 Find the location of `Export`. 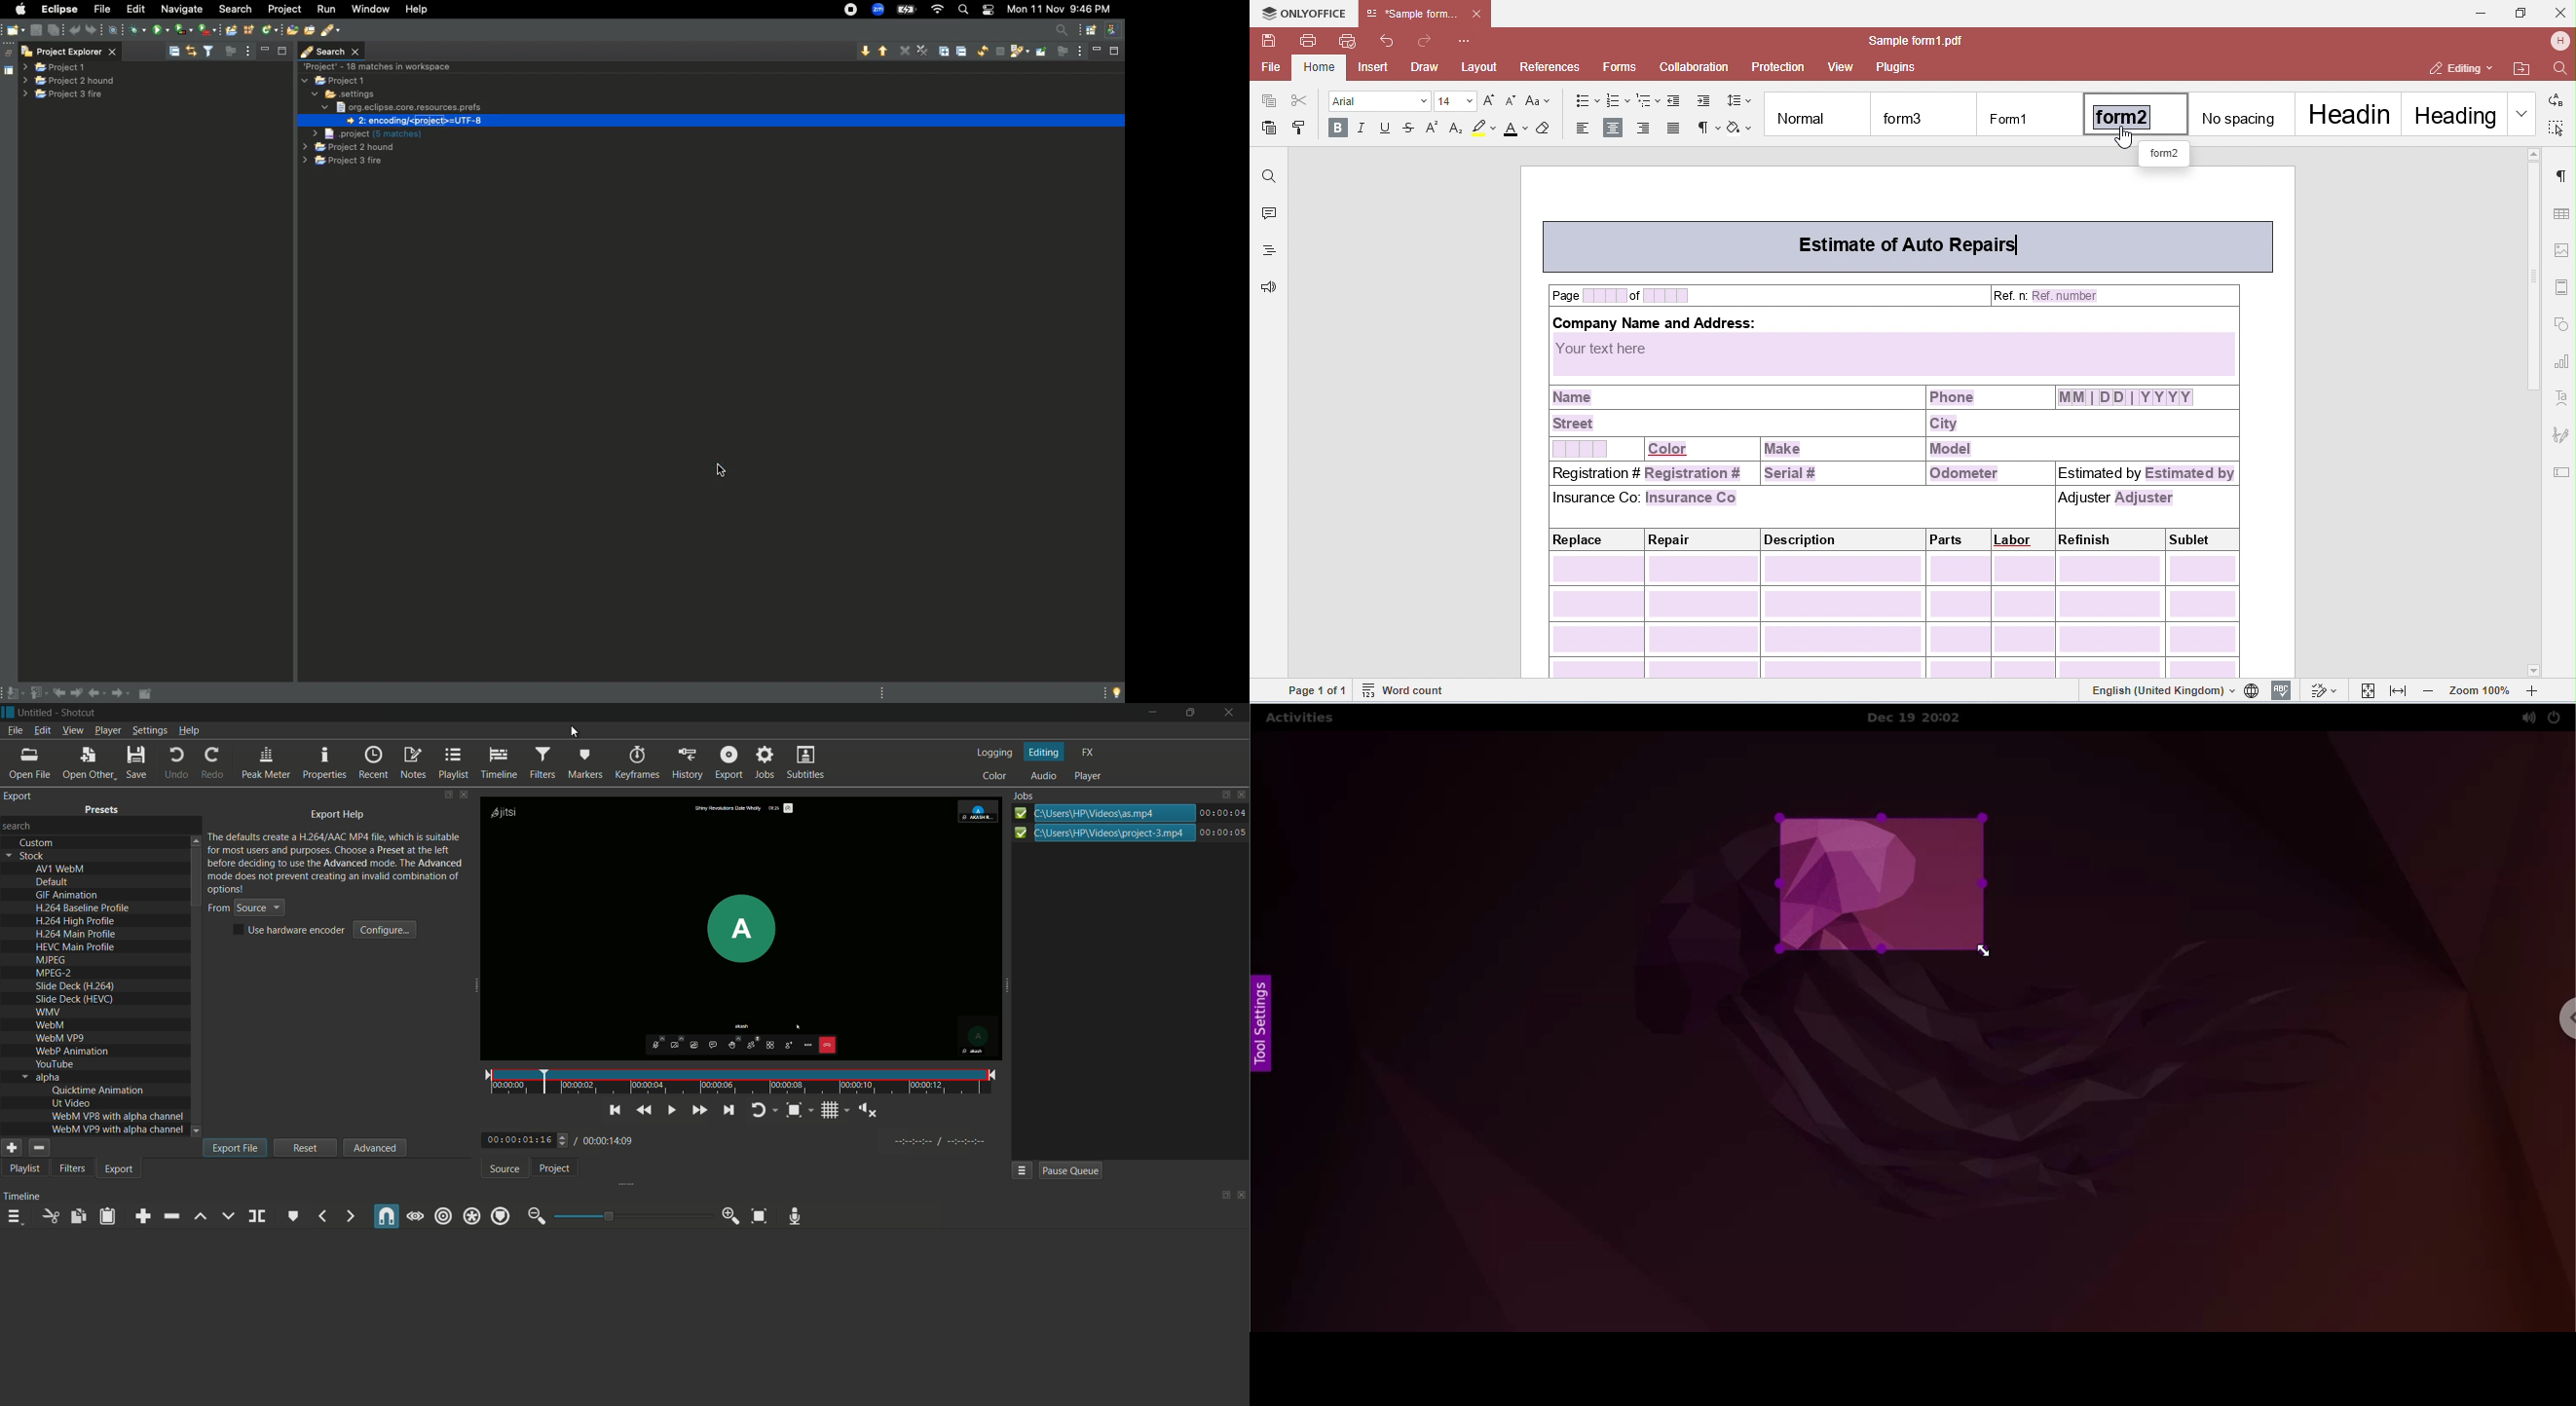

Export is located at coordinates (121, 1169).